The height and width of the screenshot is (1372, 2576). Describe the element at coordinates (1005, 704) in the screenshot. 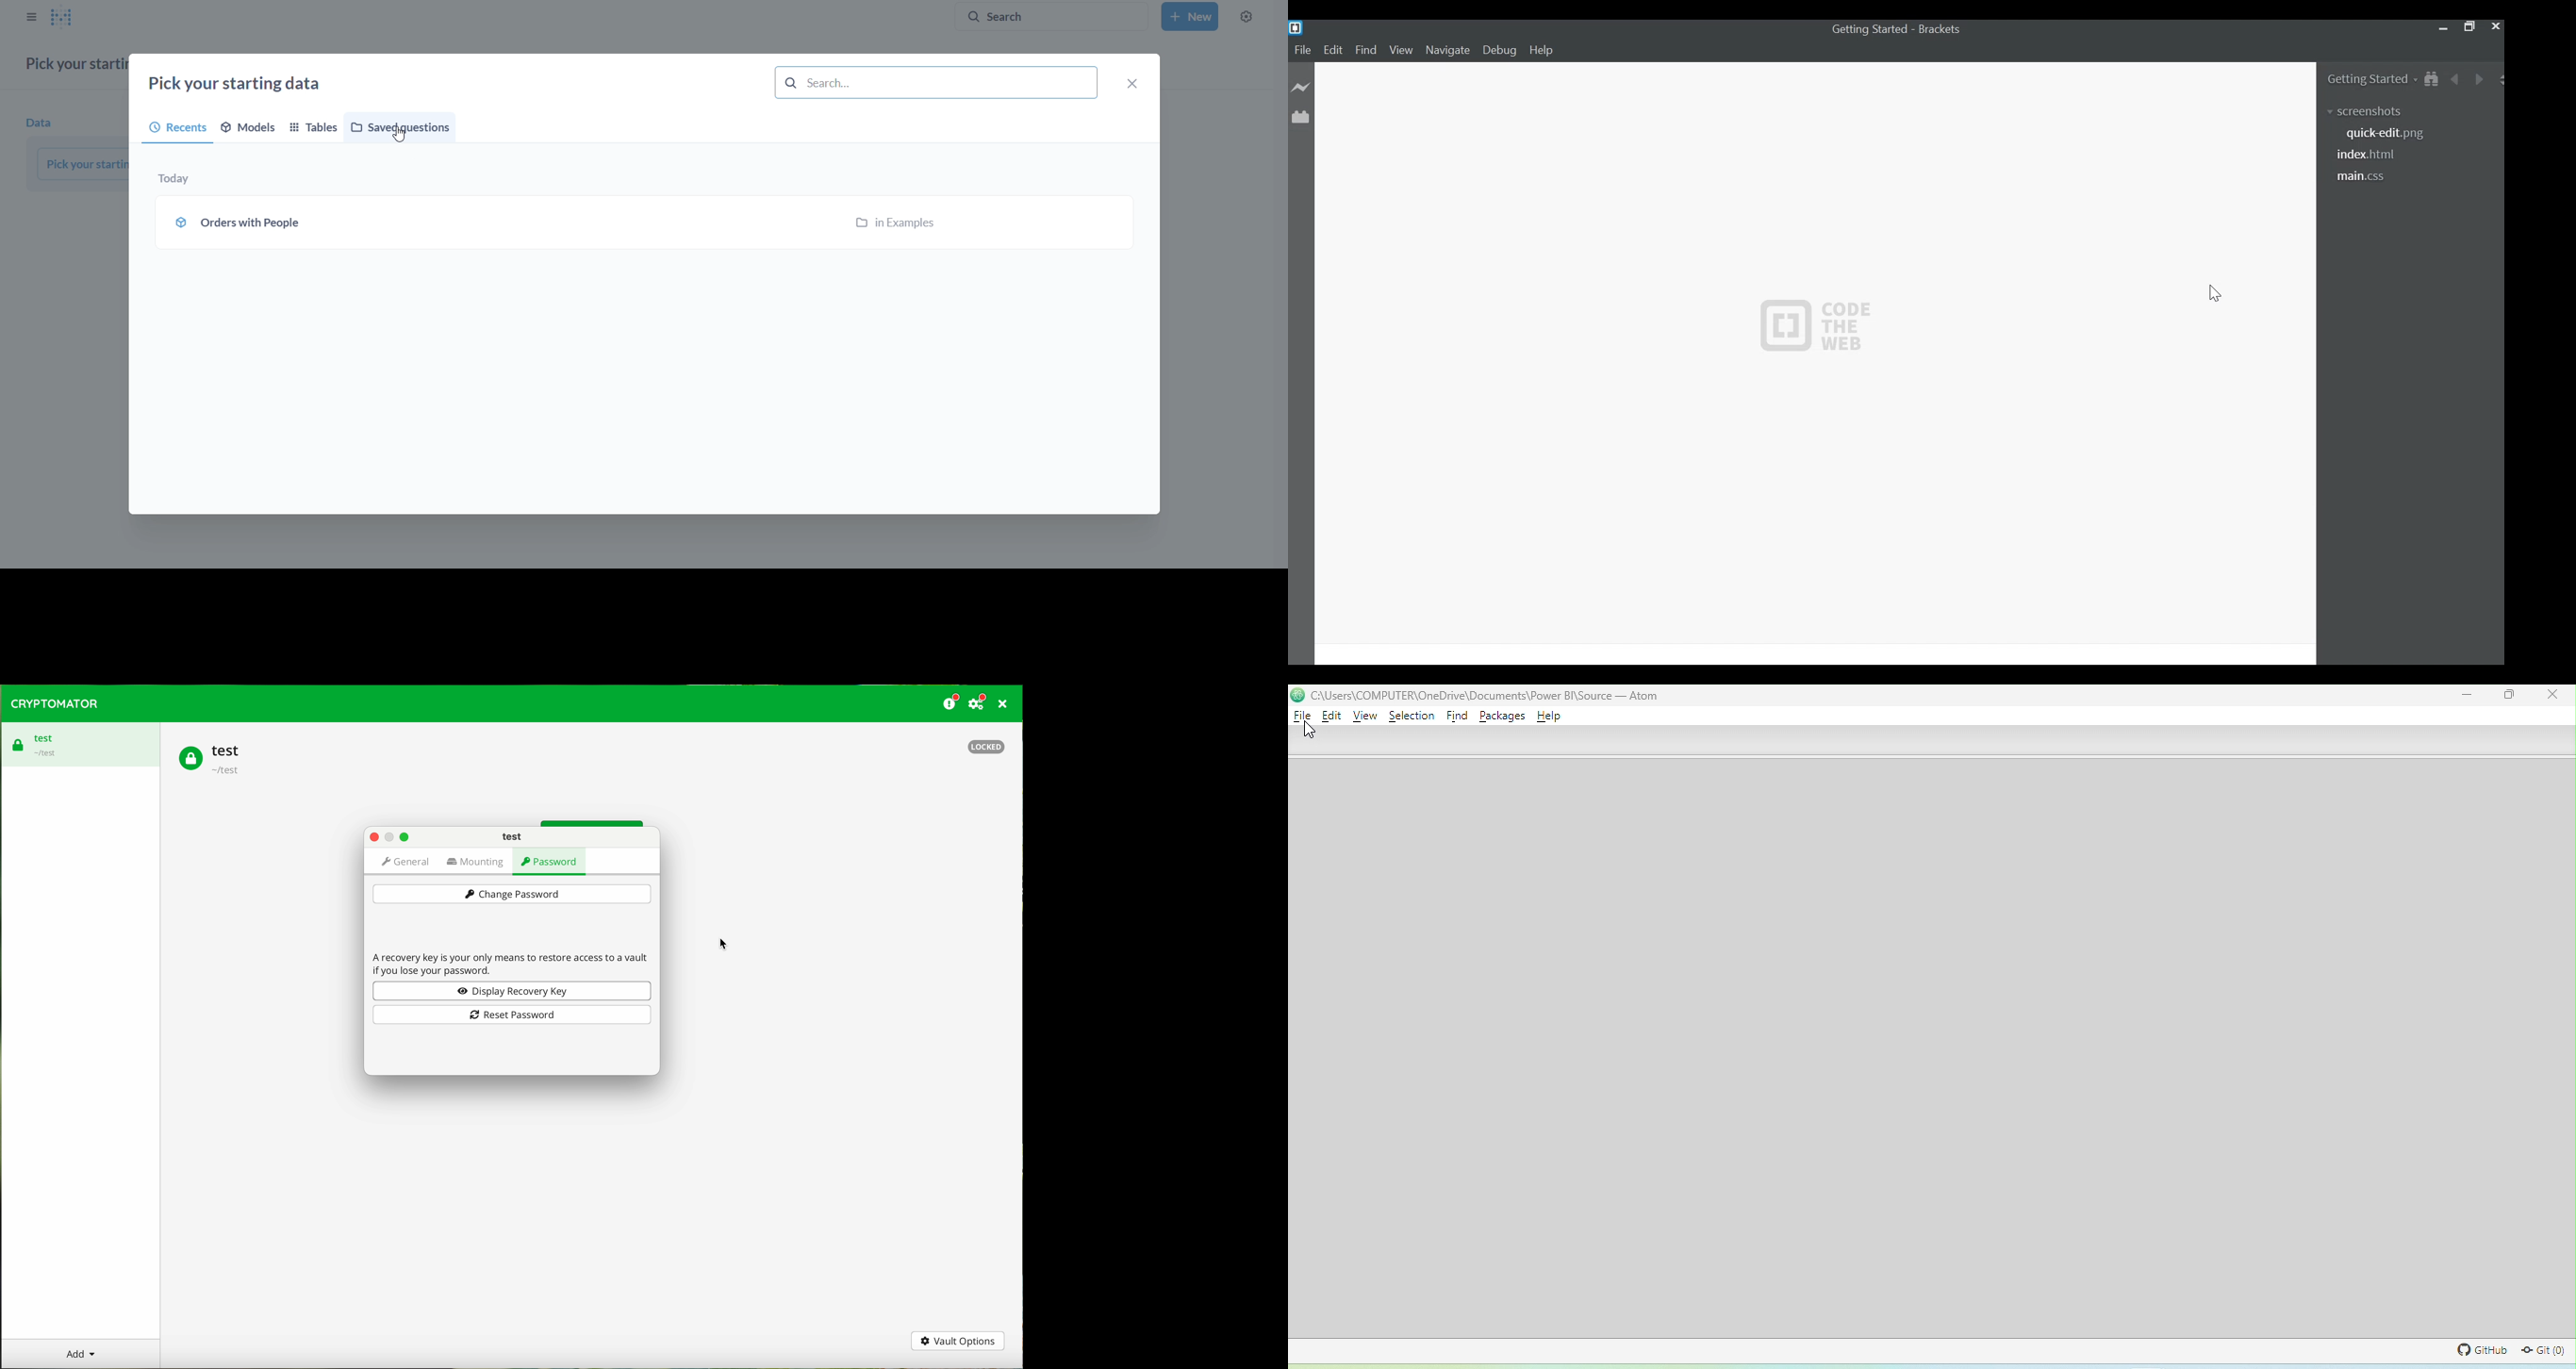

I see `close program` at that location.